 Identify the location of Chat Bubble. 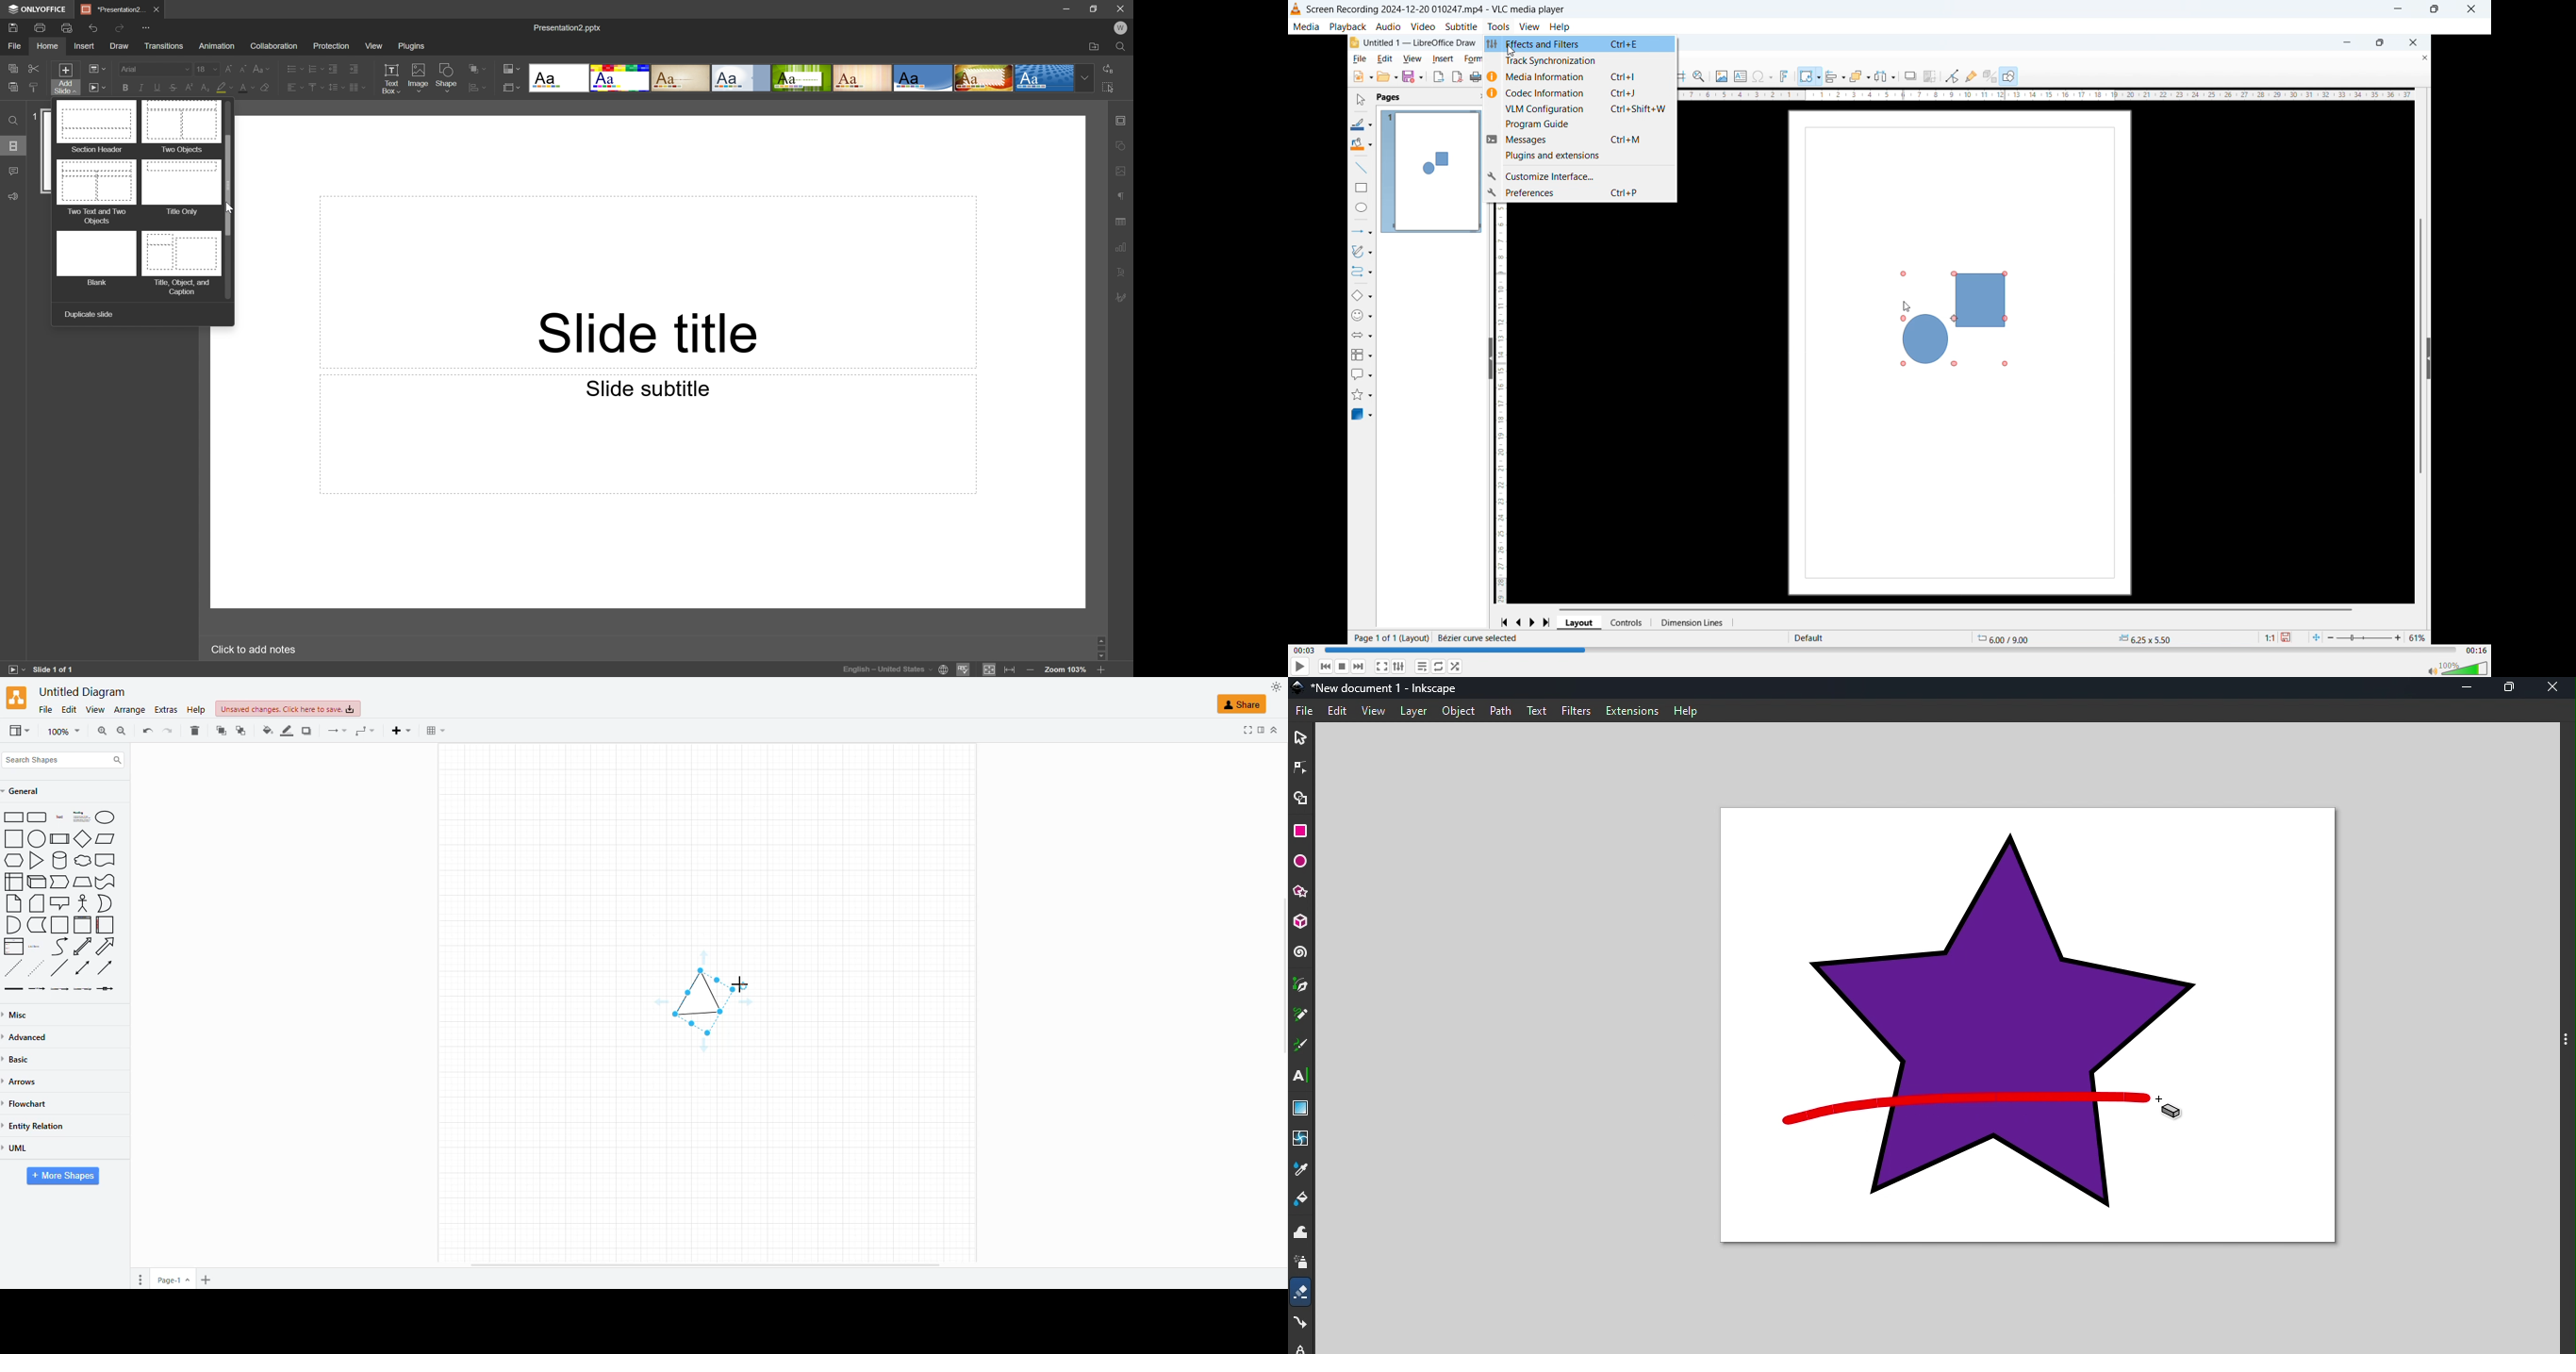
(83, 861).